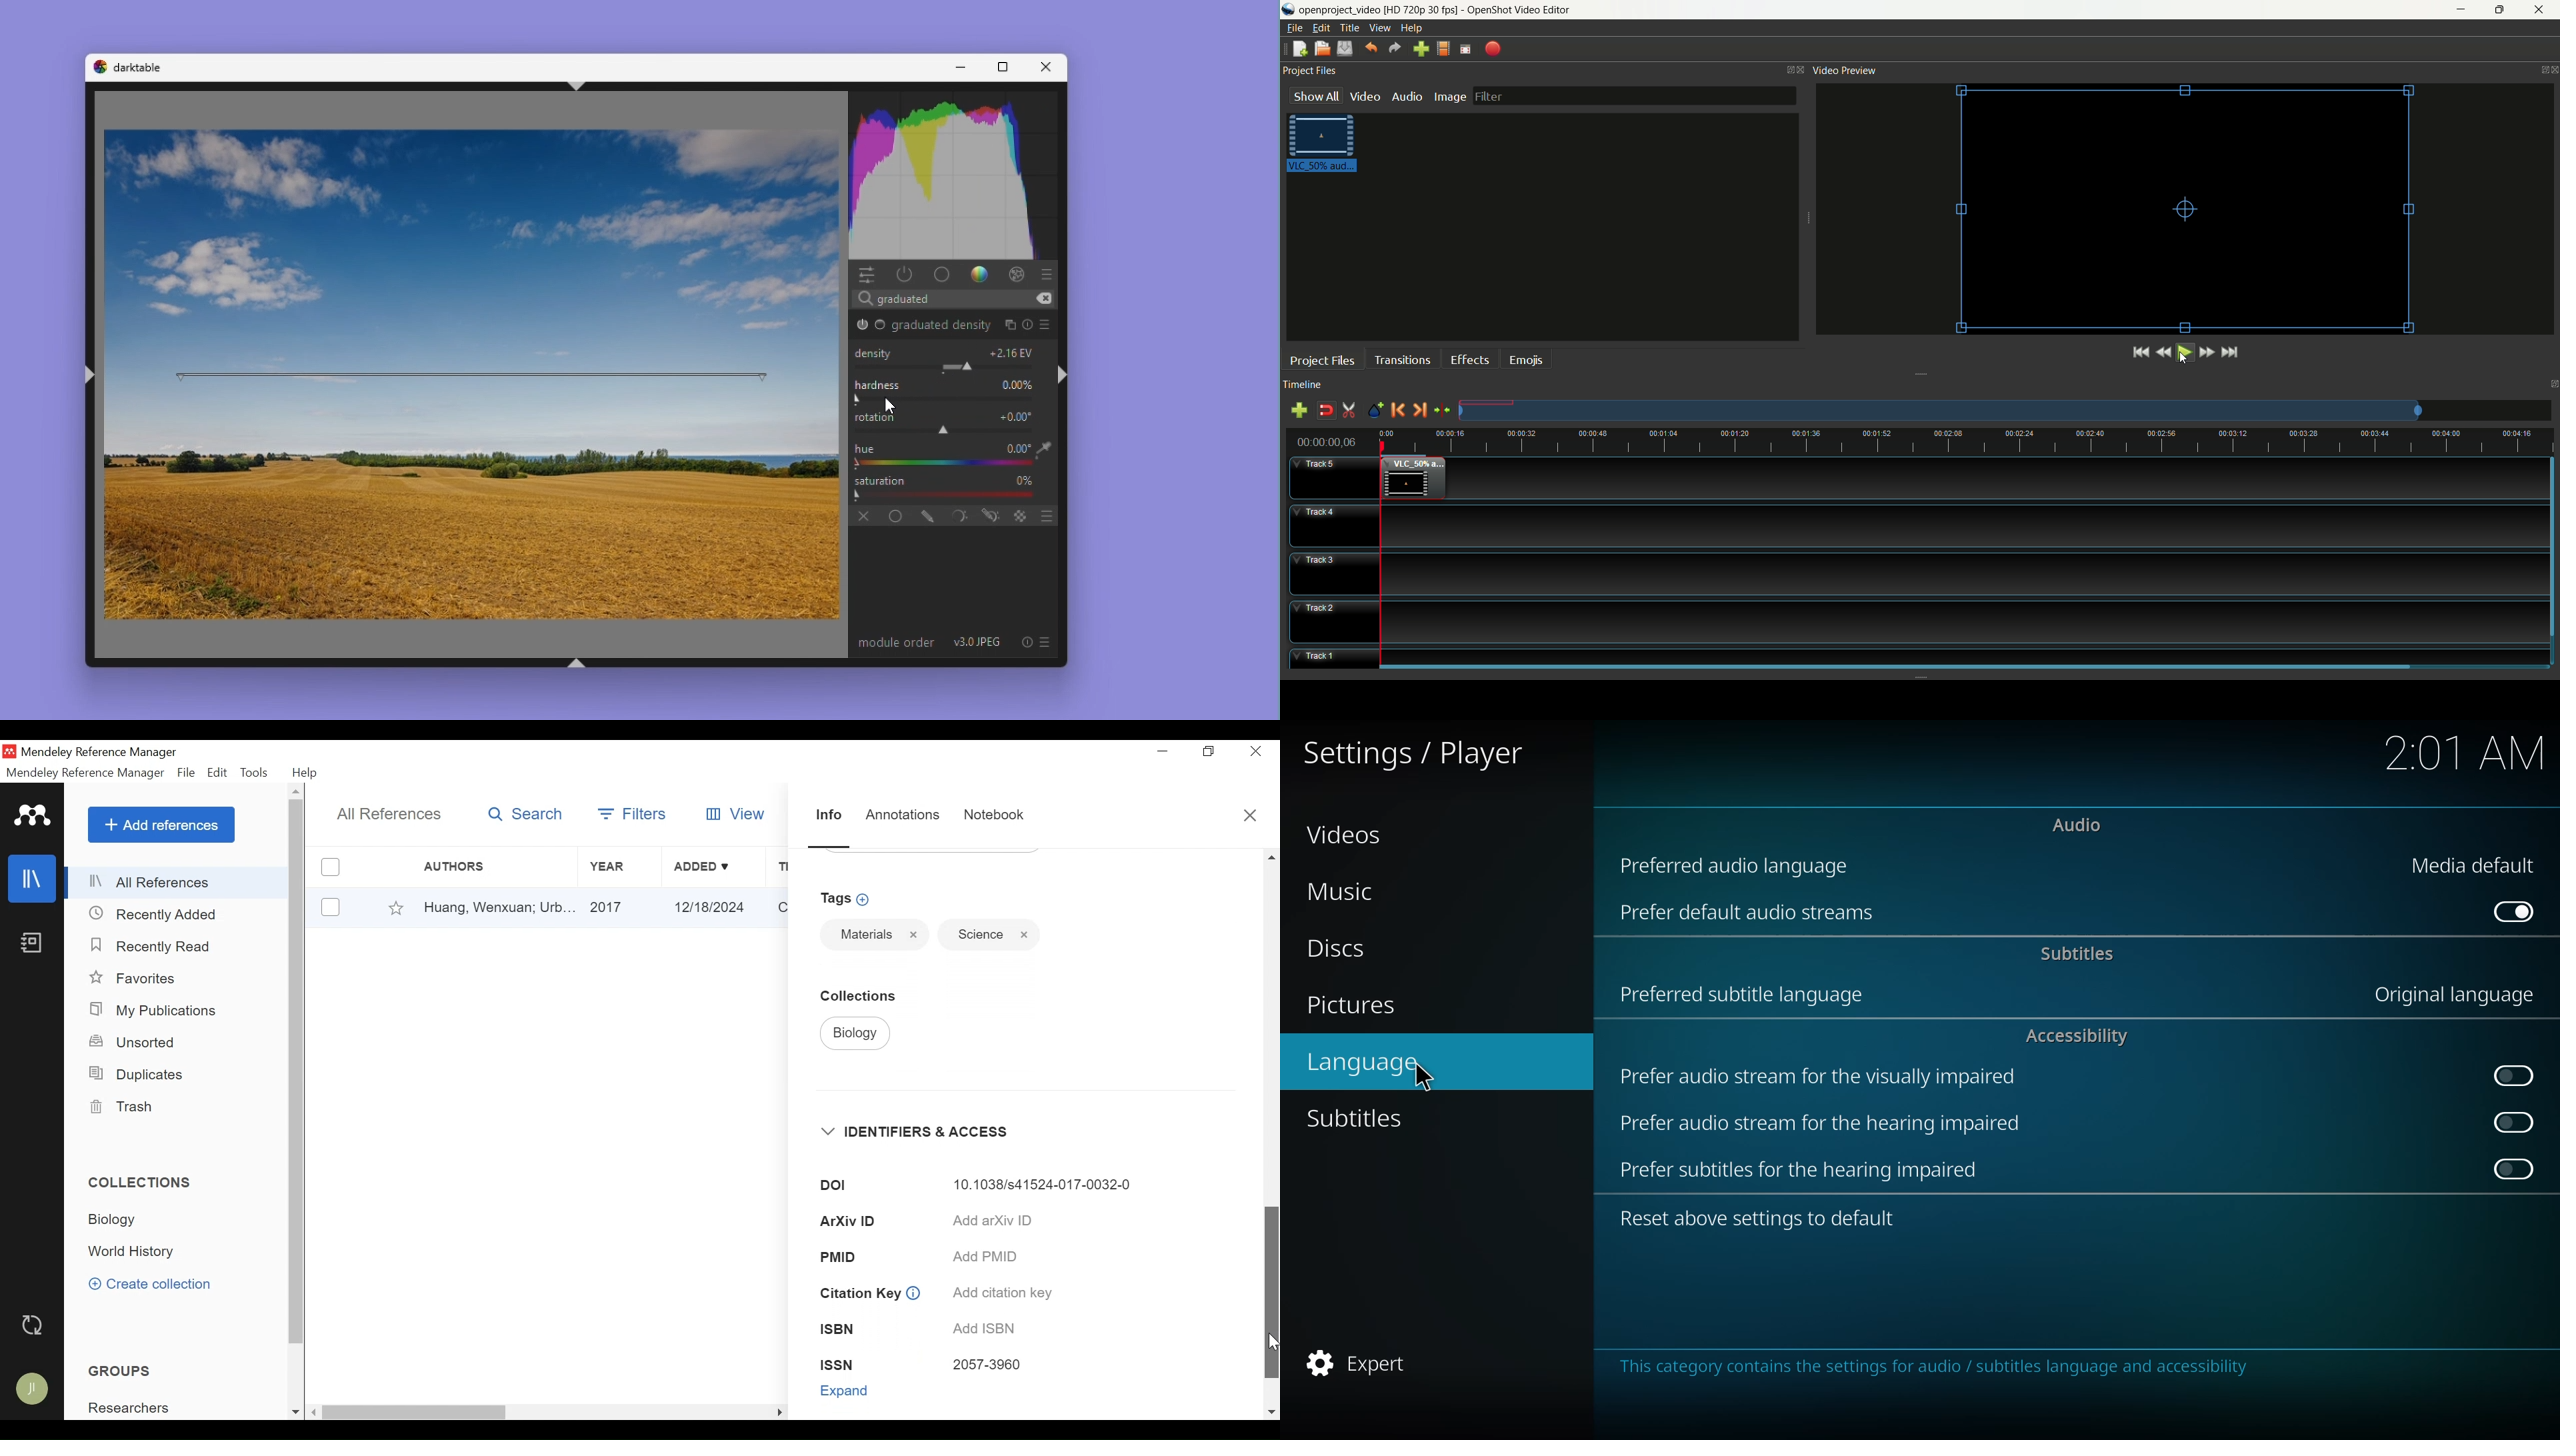 Image resolution: width=2576 pixels, height=1456 pixels. I want to click on language, so click(1369, 1063).